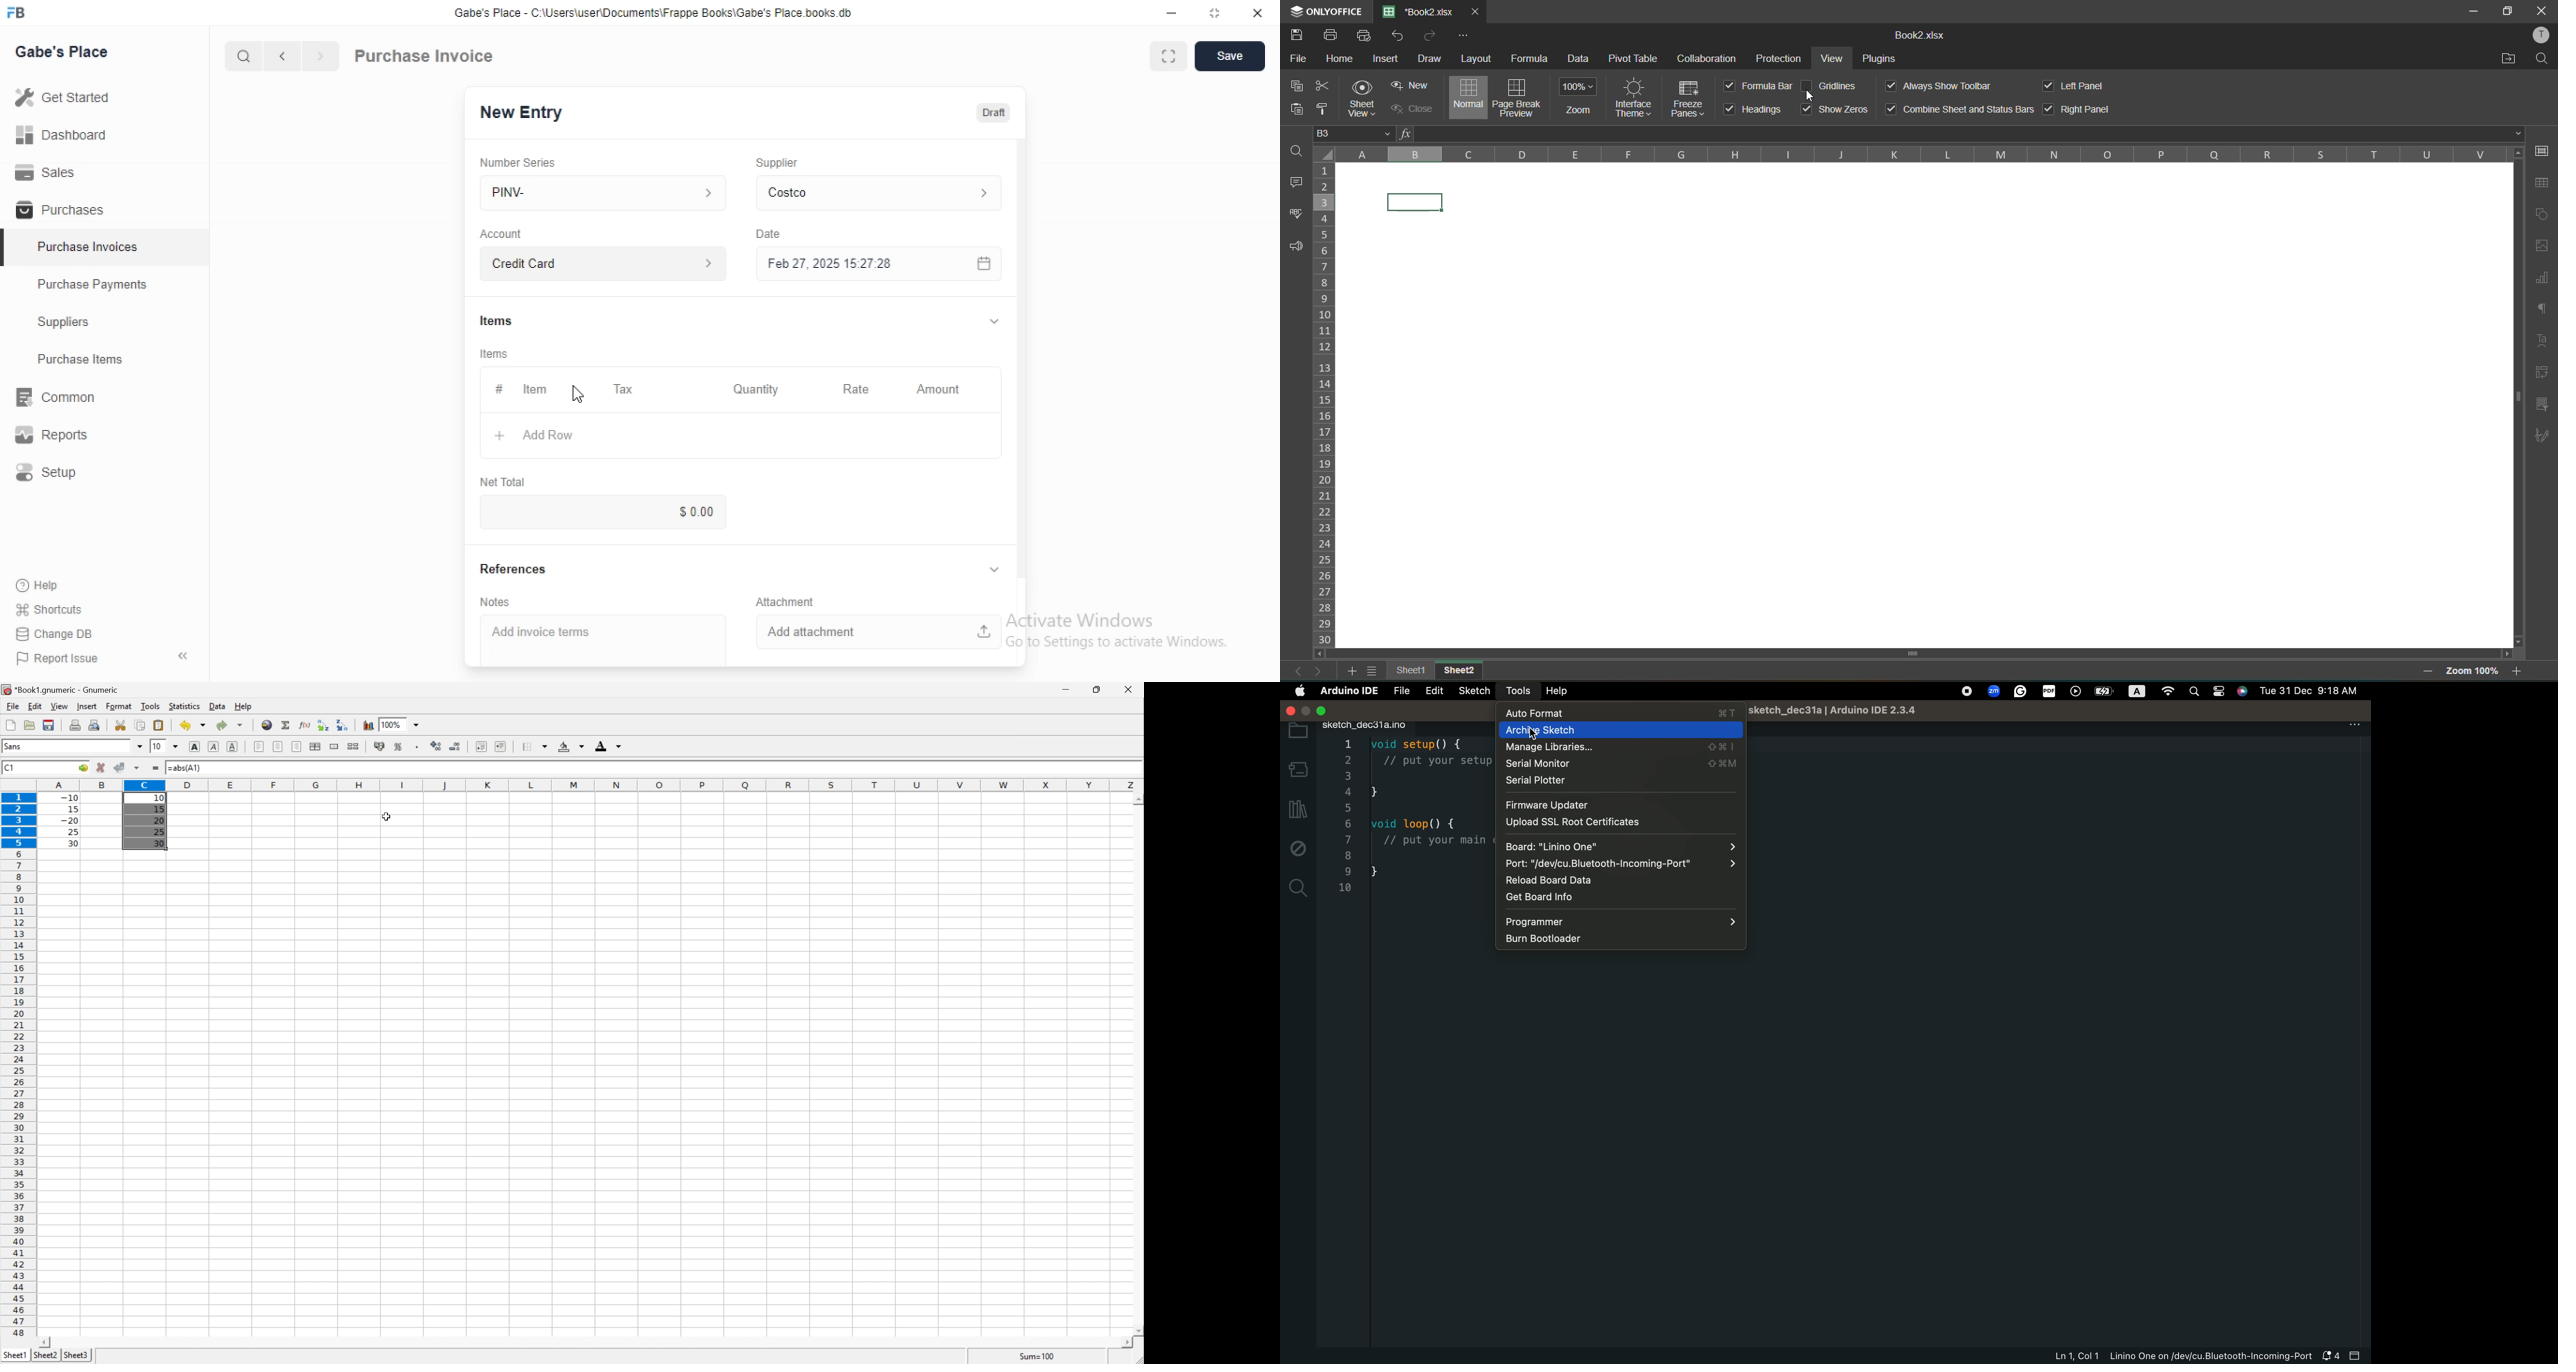  I want to click on Feb 27, 2025 15:27:28, so click(879, 263).